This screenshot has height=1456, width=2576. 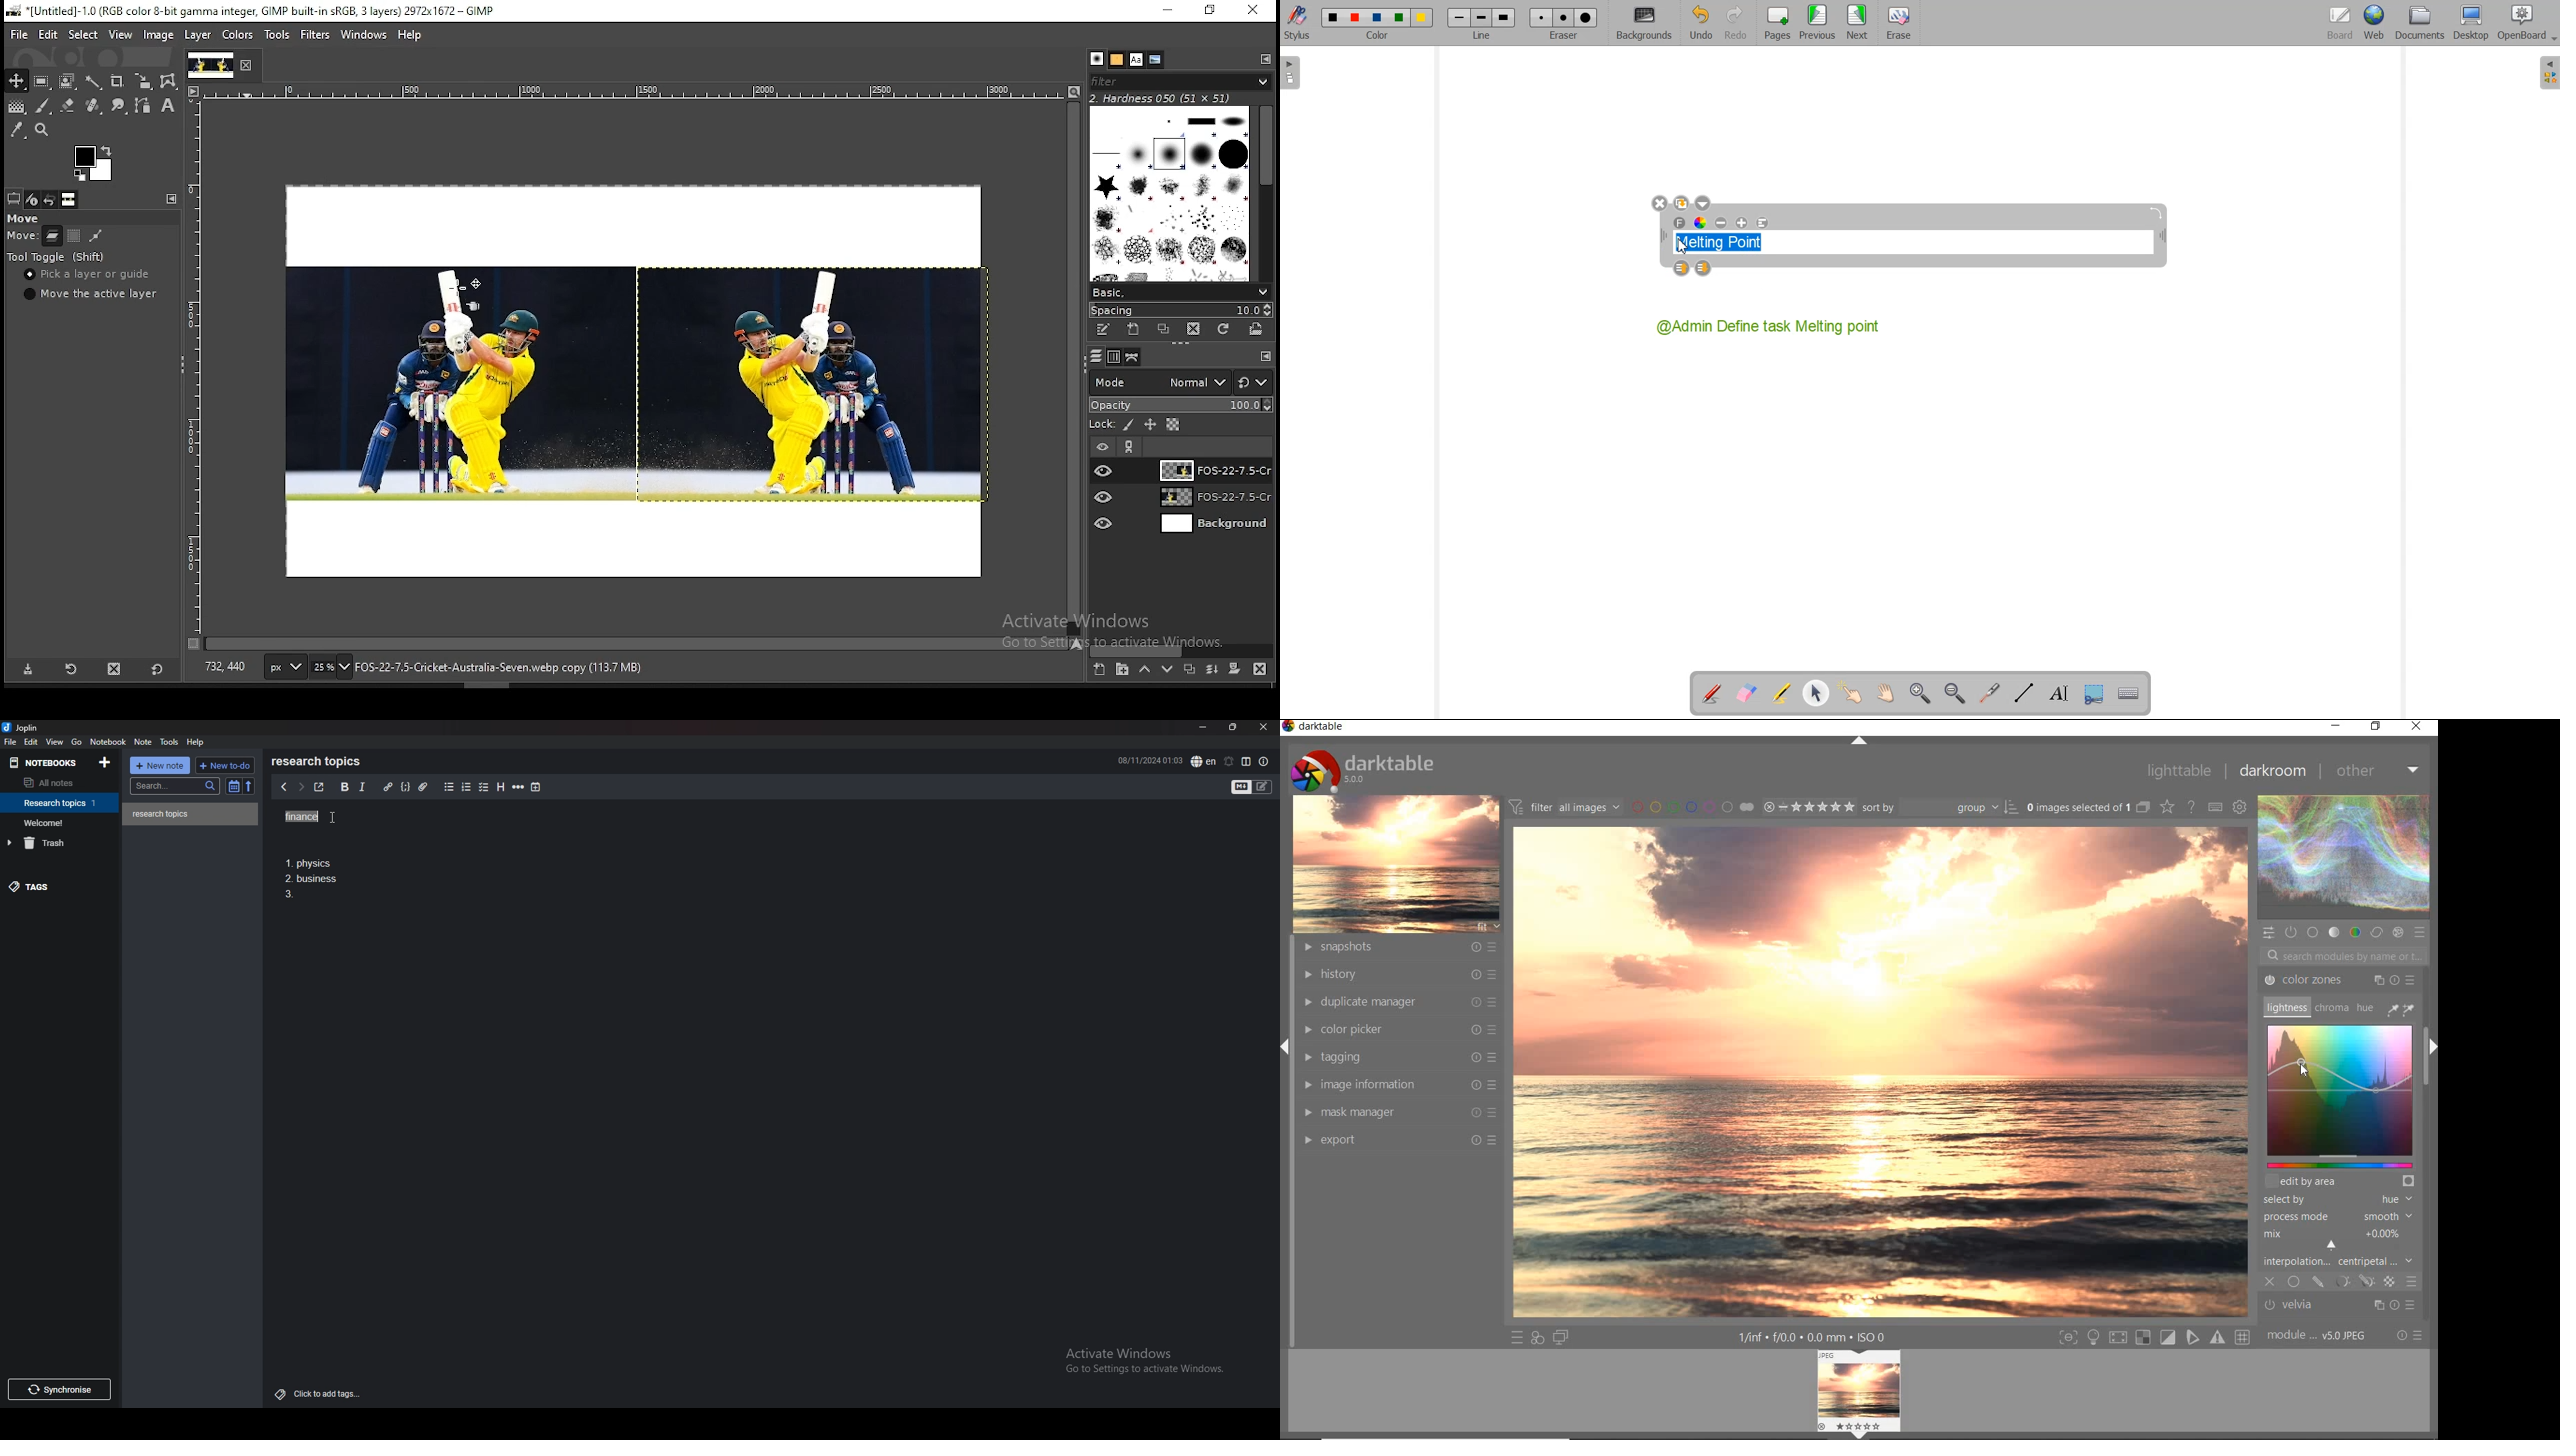 What do you see at coordinates (2340, 1217) in the screenshot?
I see `PROCESS MODE` at bounding box center [2340, 1217].